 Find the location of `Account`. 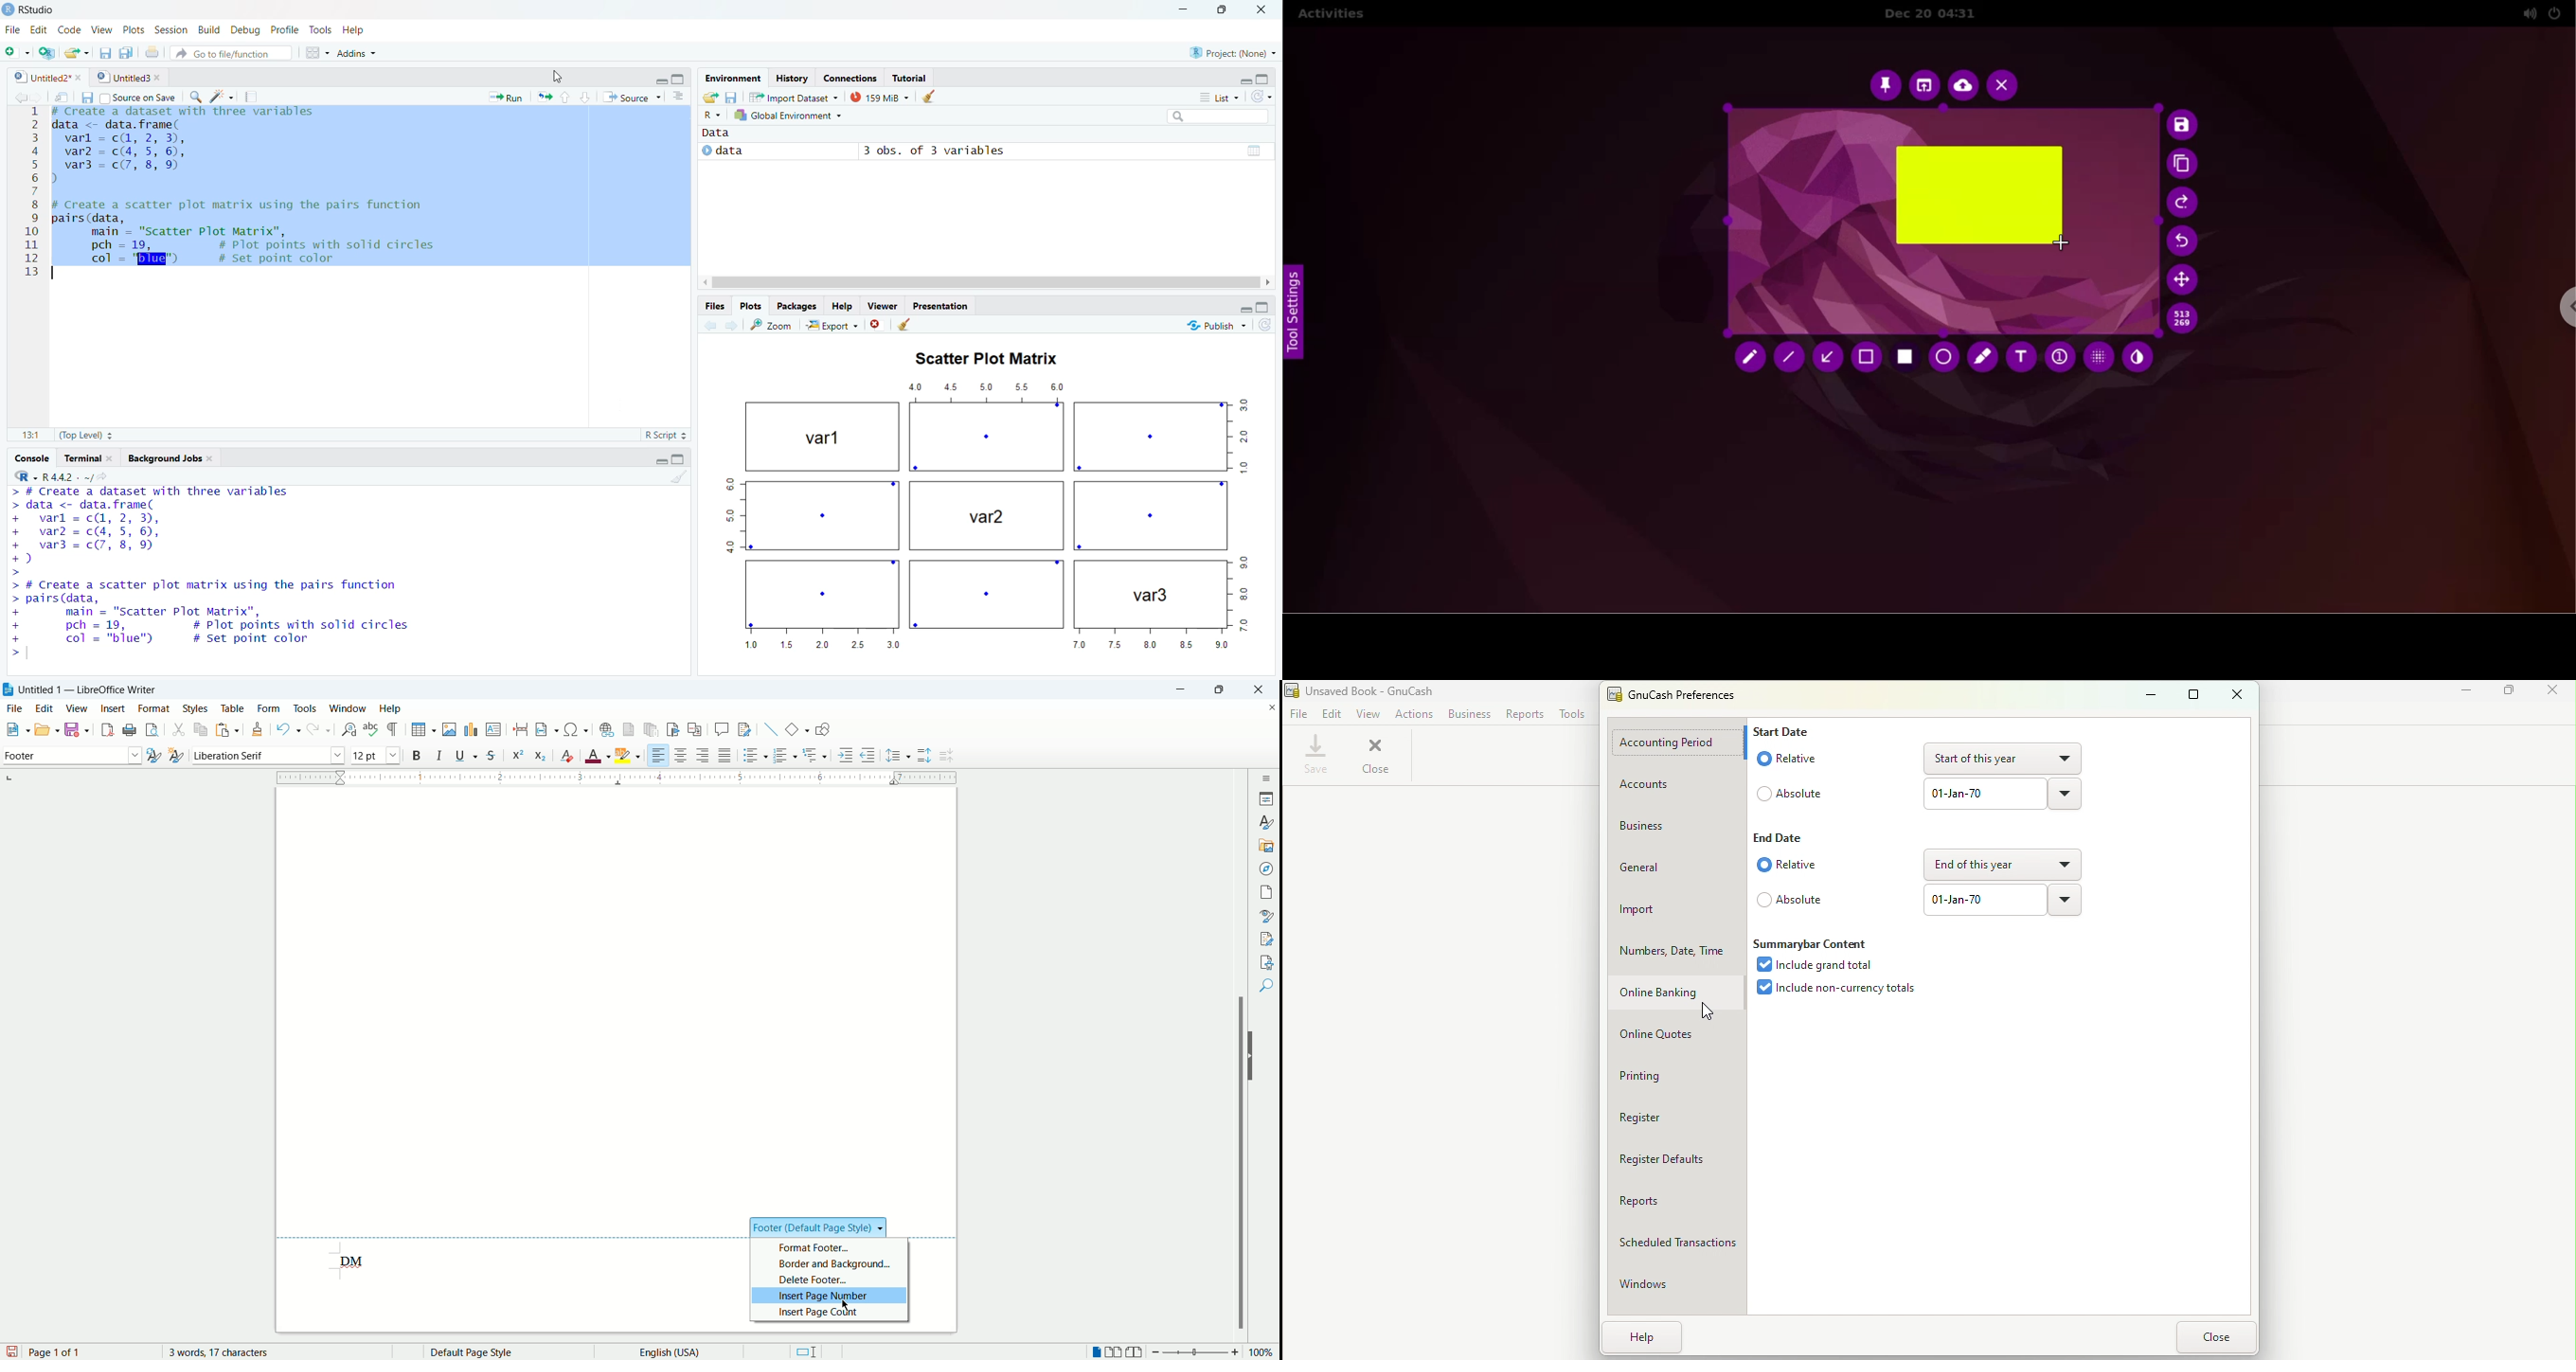

Account is located at coordinates (1673, 785).